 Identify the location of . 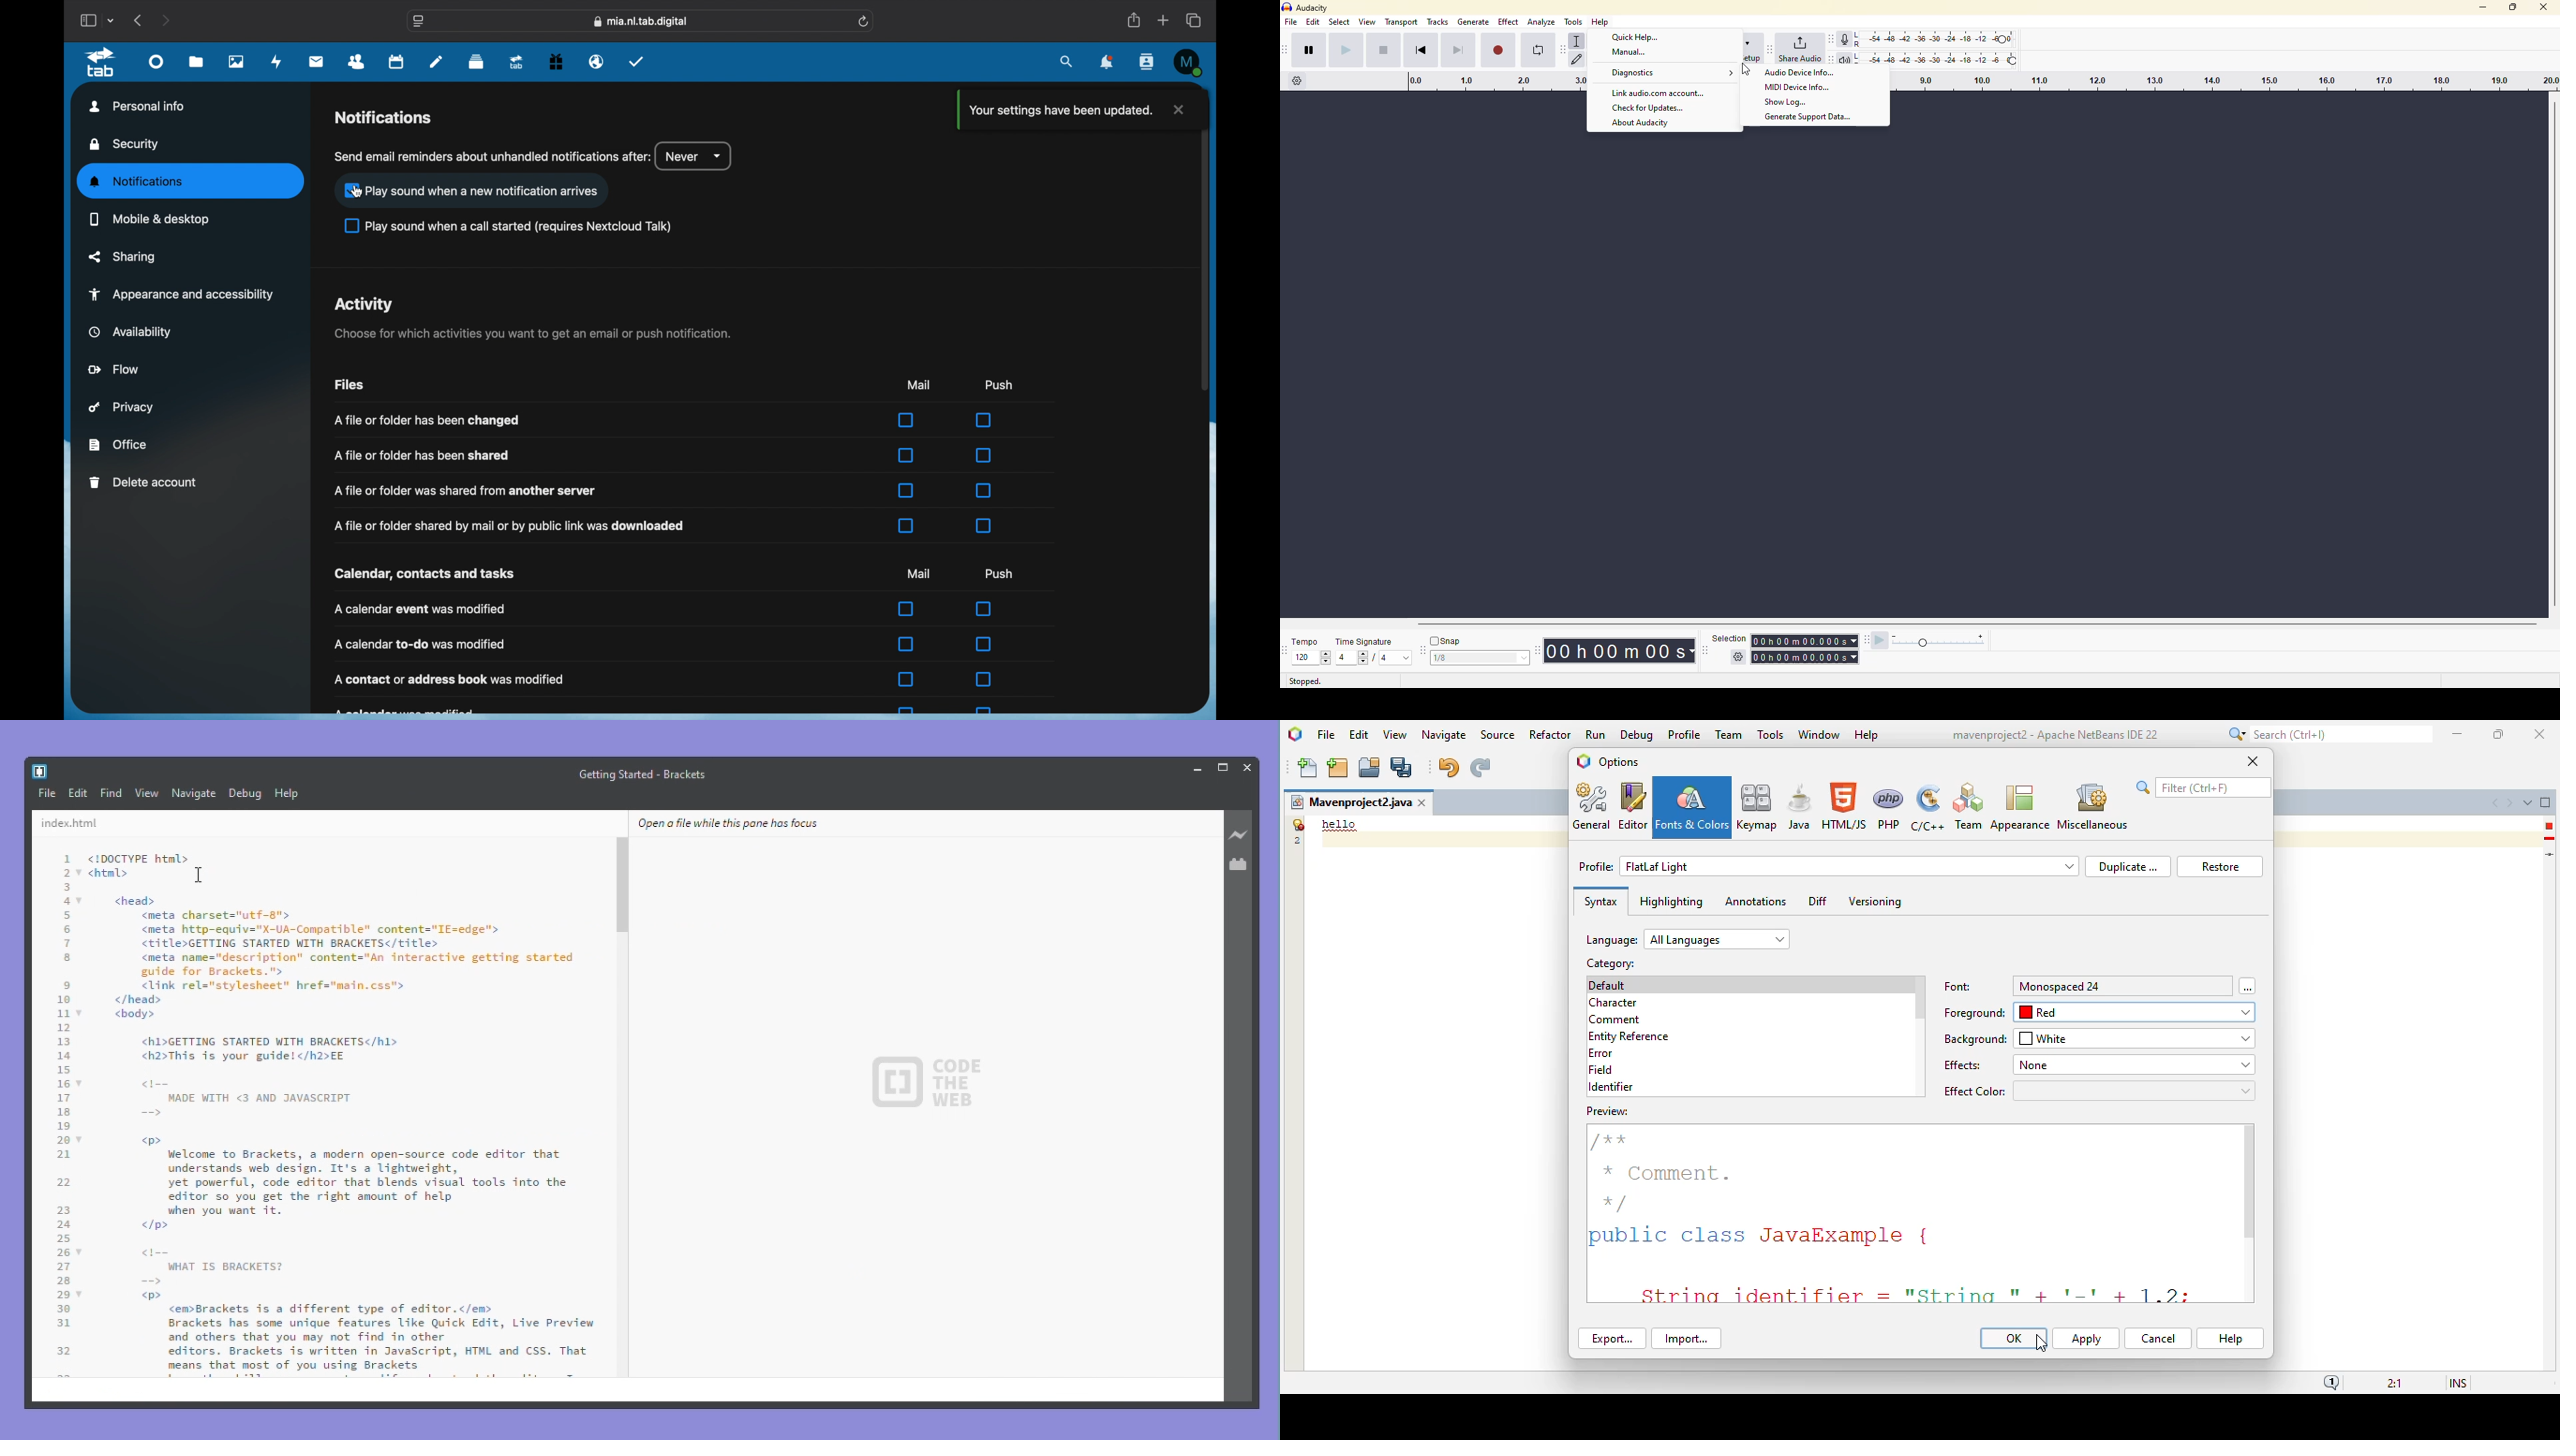
(1198, 768).